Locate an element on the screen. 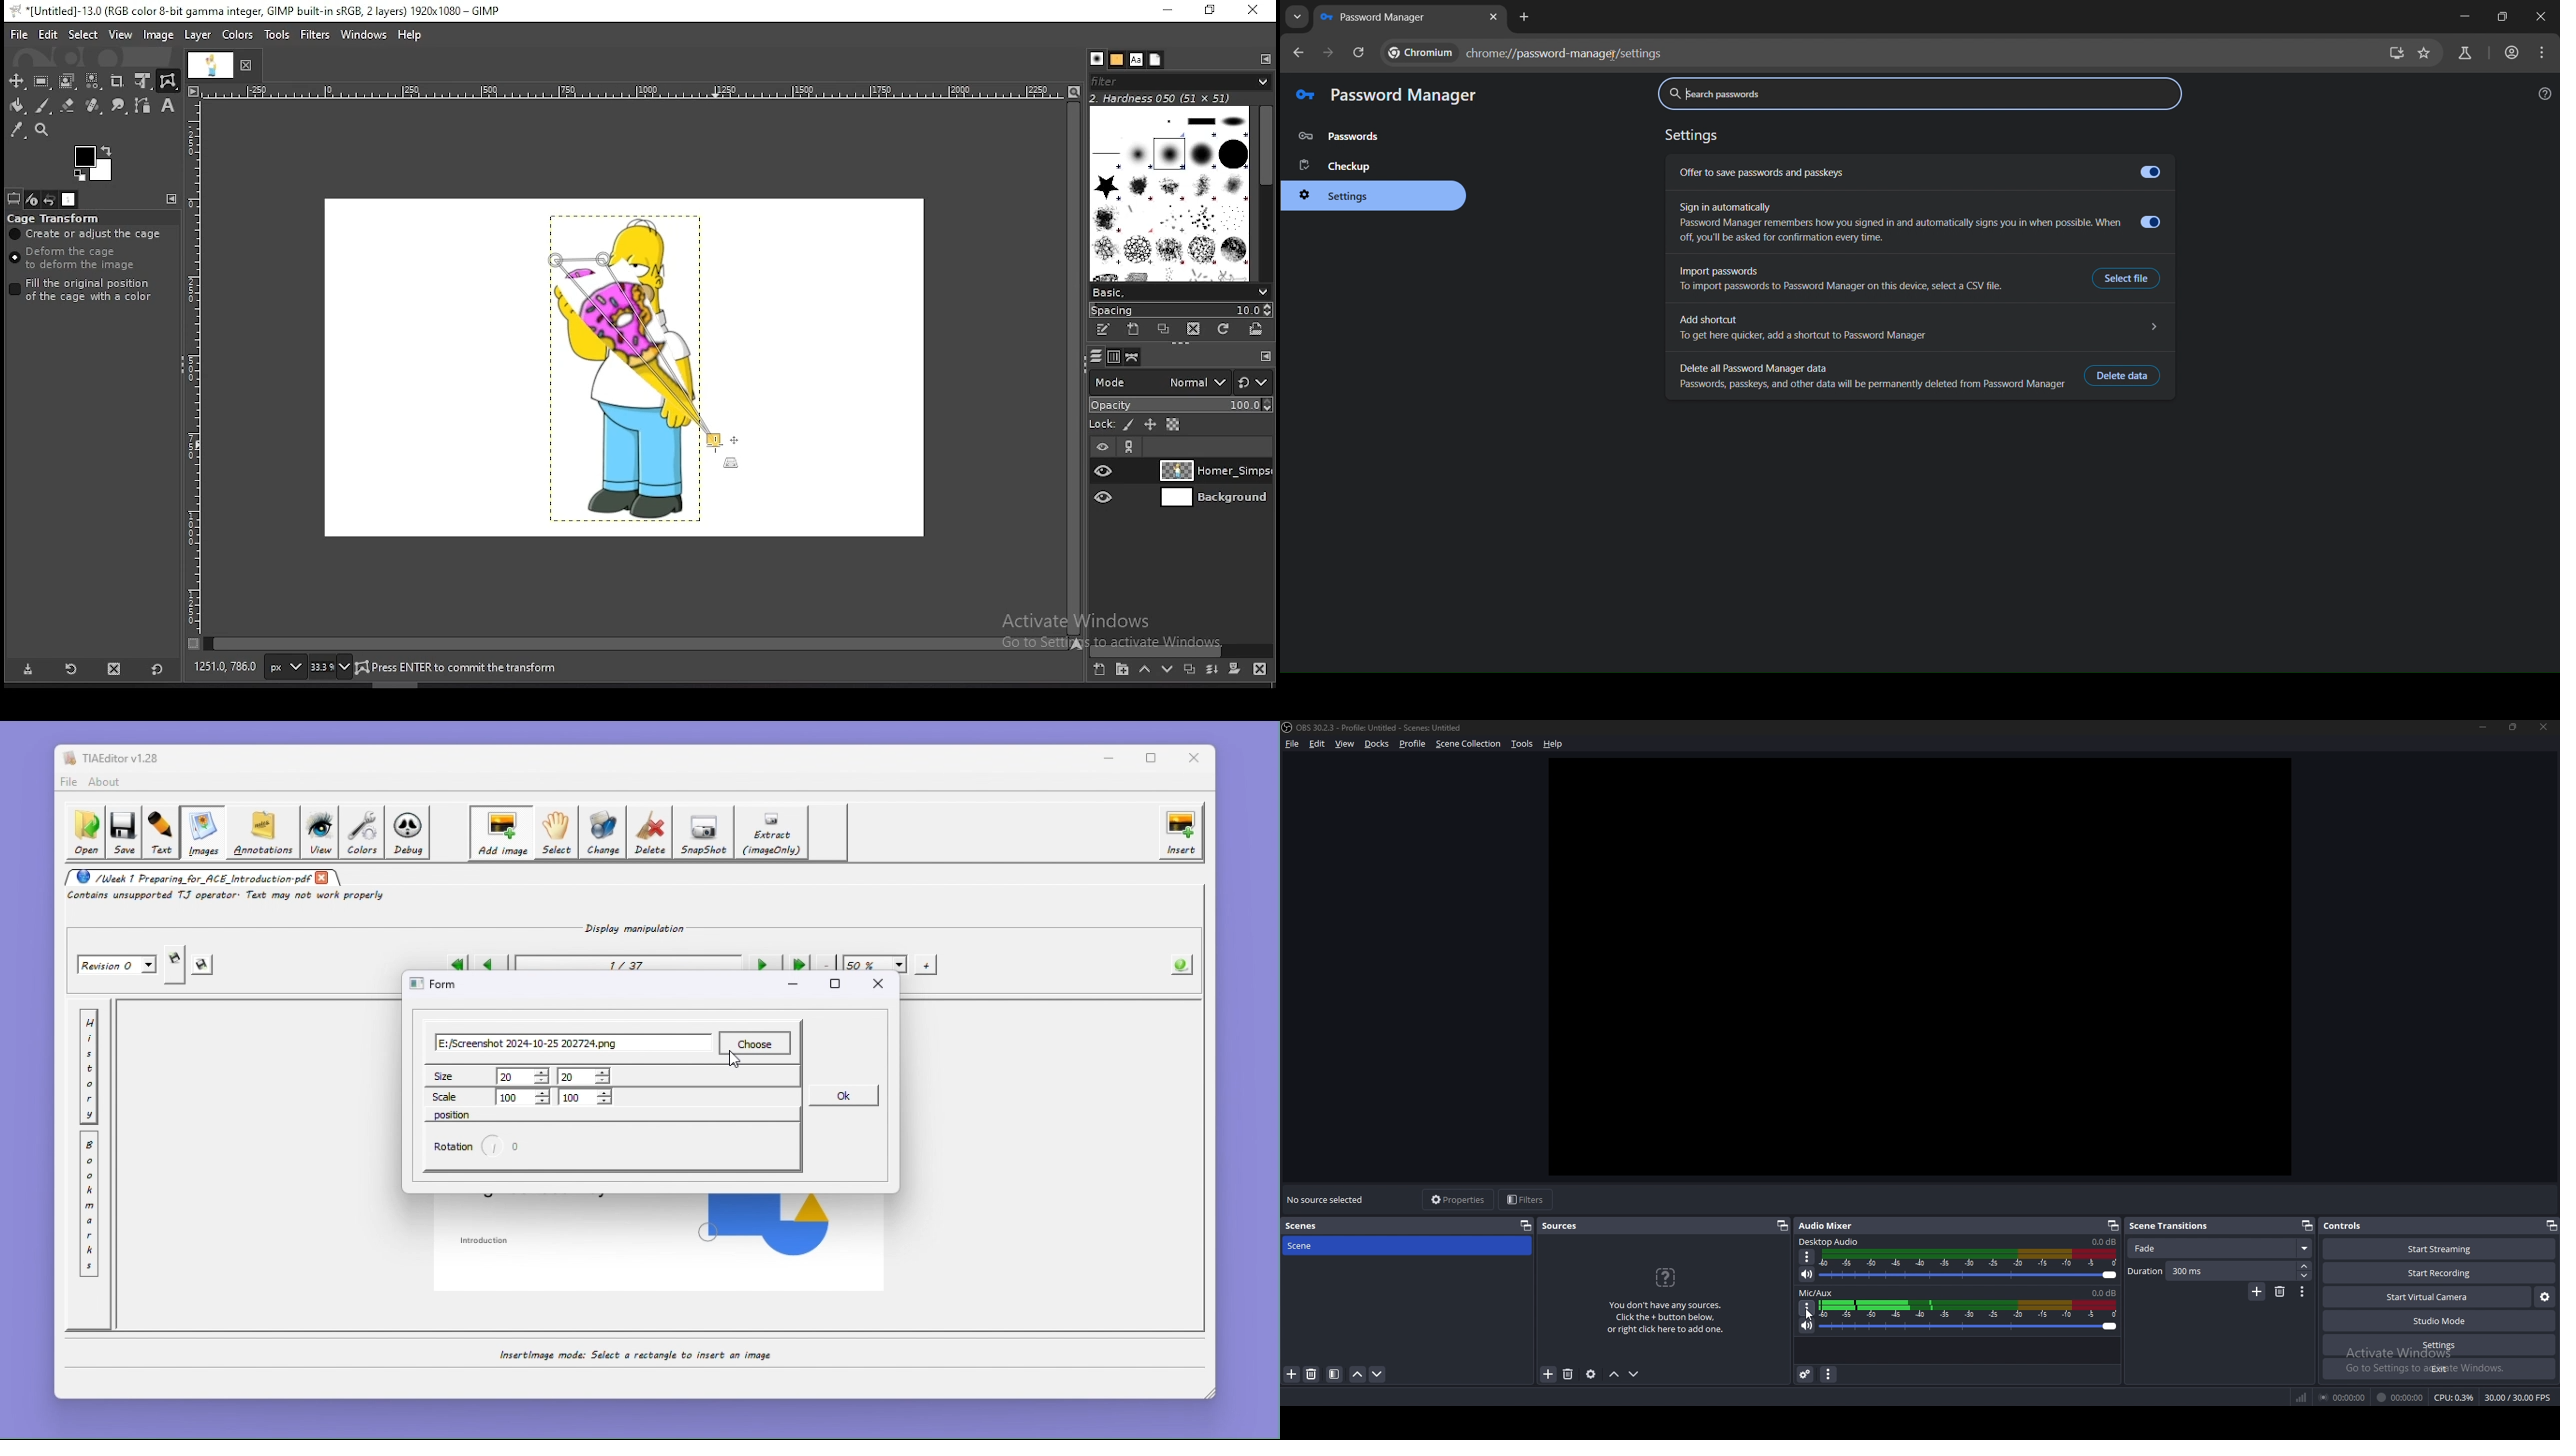 The image size is (2576, 1456). scenes is located at coordinates (1303, 1227).